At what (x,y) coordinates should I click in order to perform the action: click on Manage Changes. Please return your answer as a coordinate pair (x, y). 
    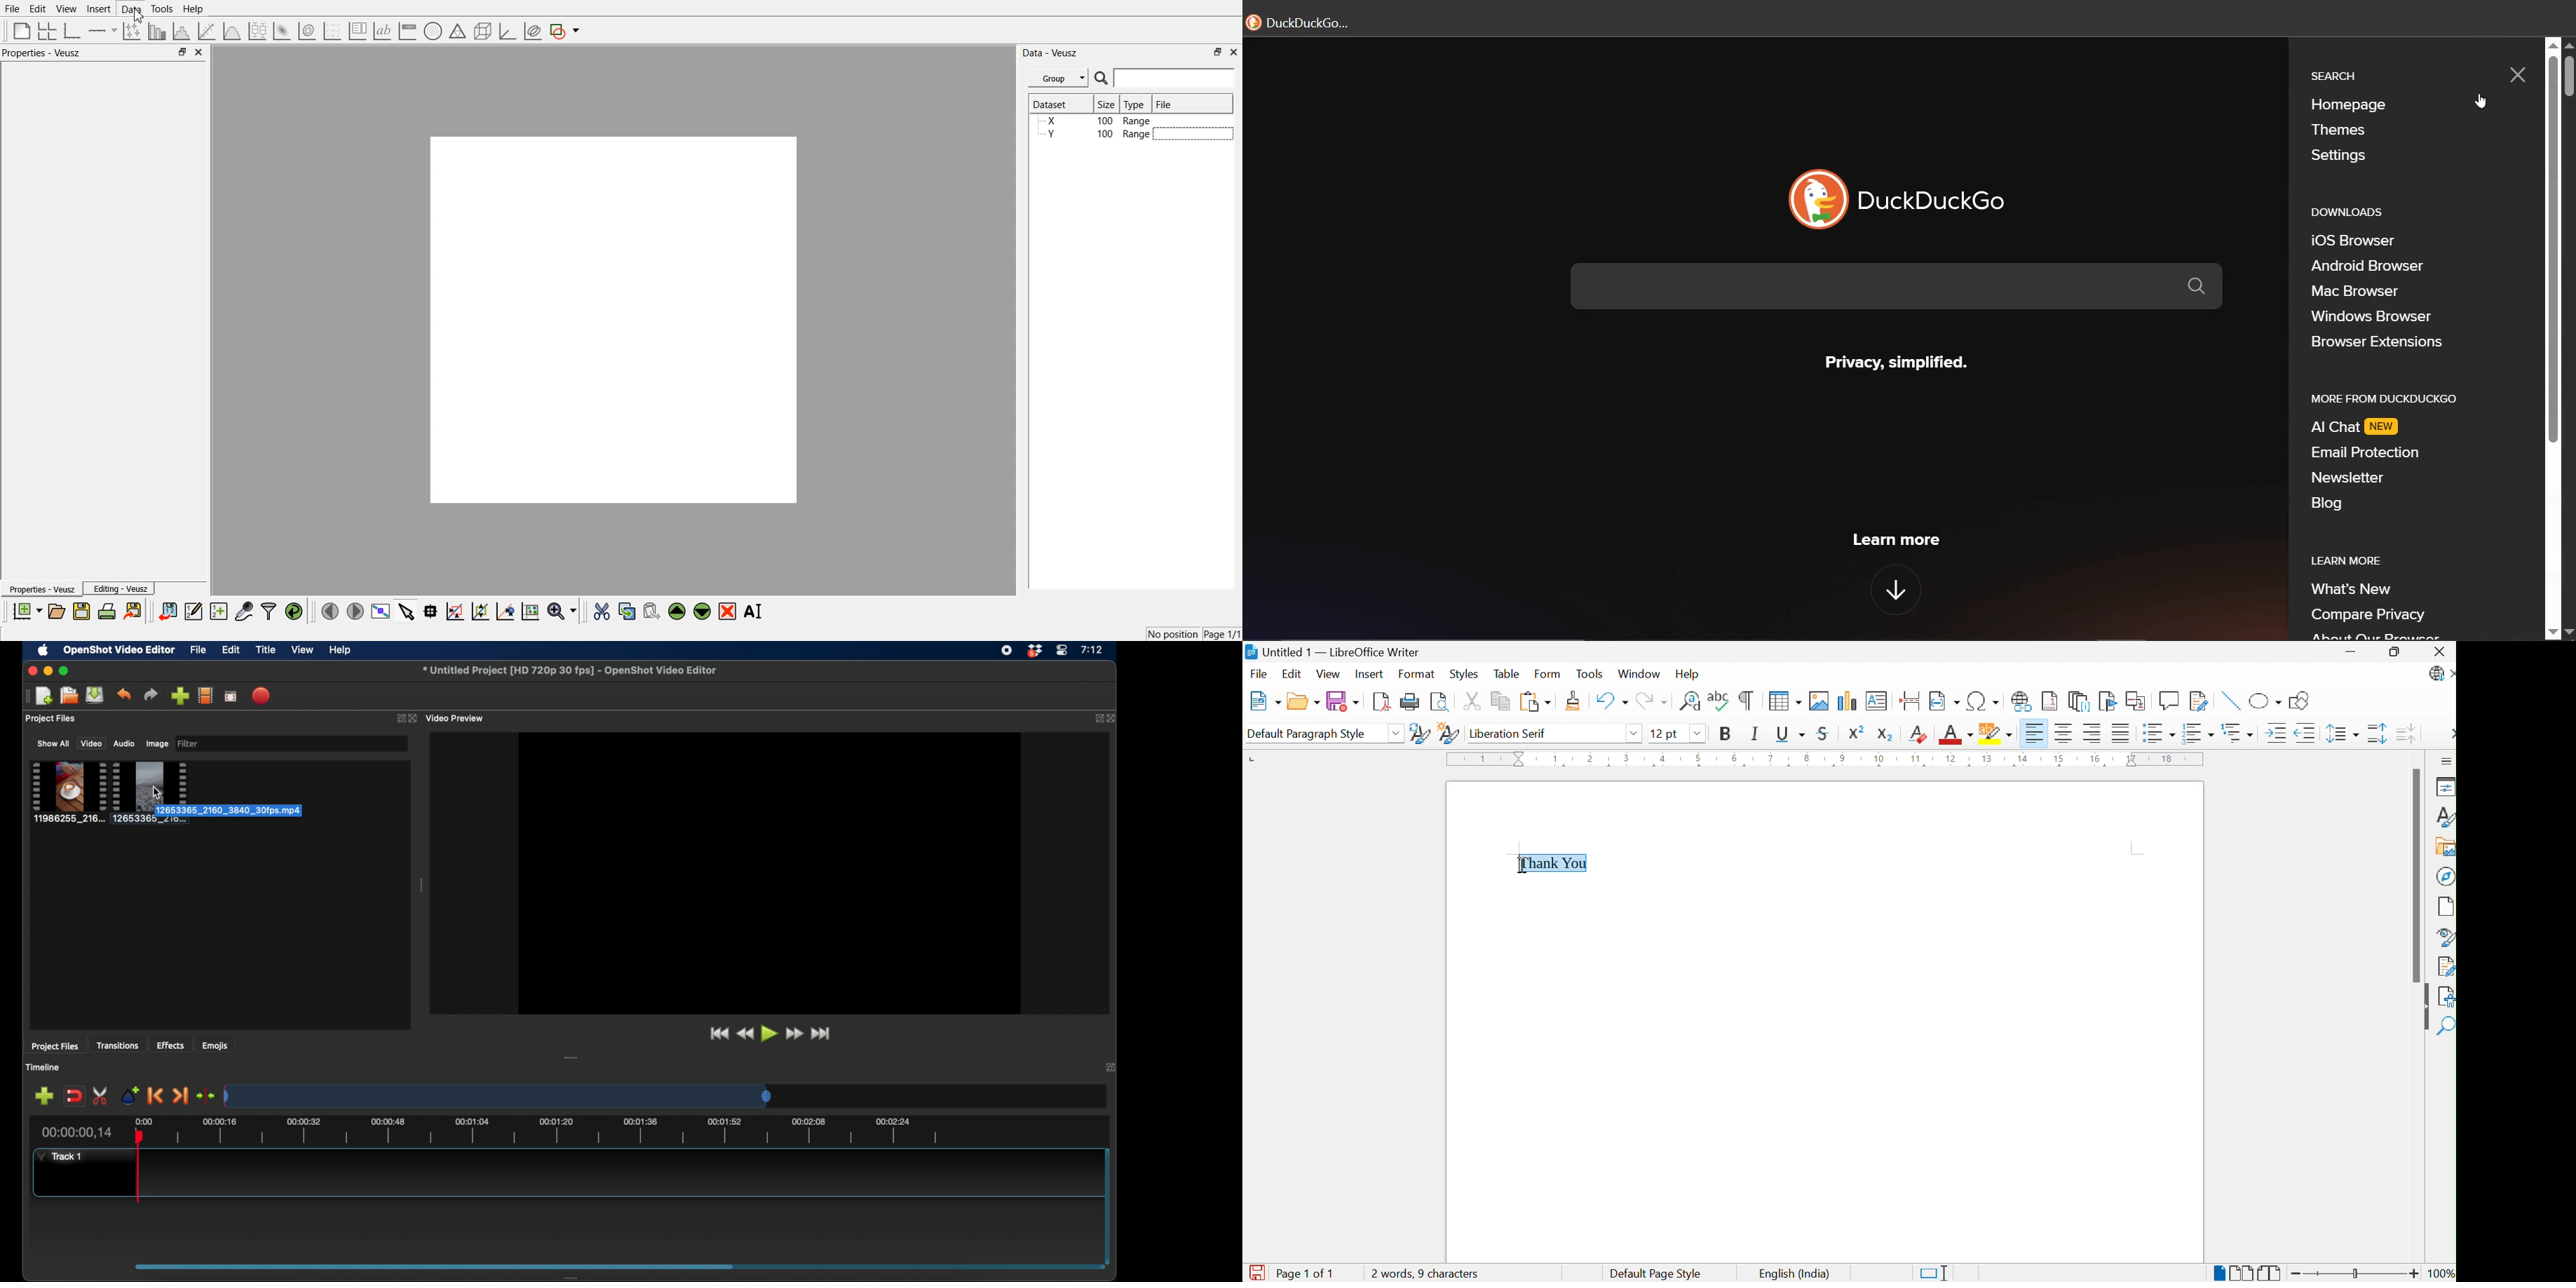
    Looking at the image, I should click on (2445, 966).